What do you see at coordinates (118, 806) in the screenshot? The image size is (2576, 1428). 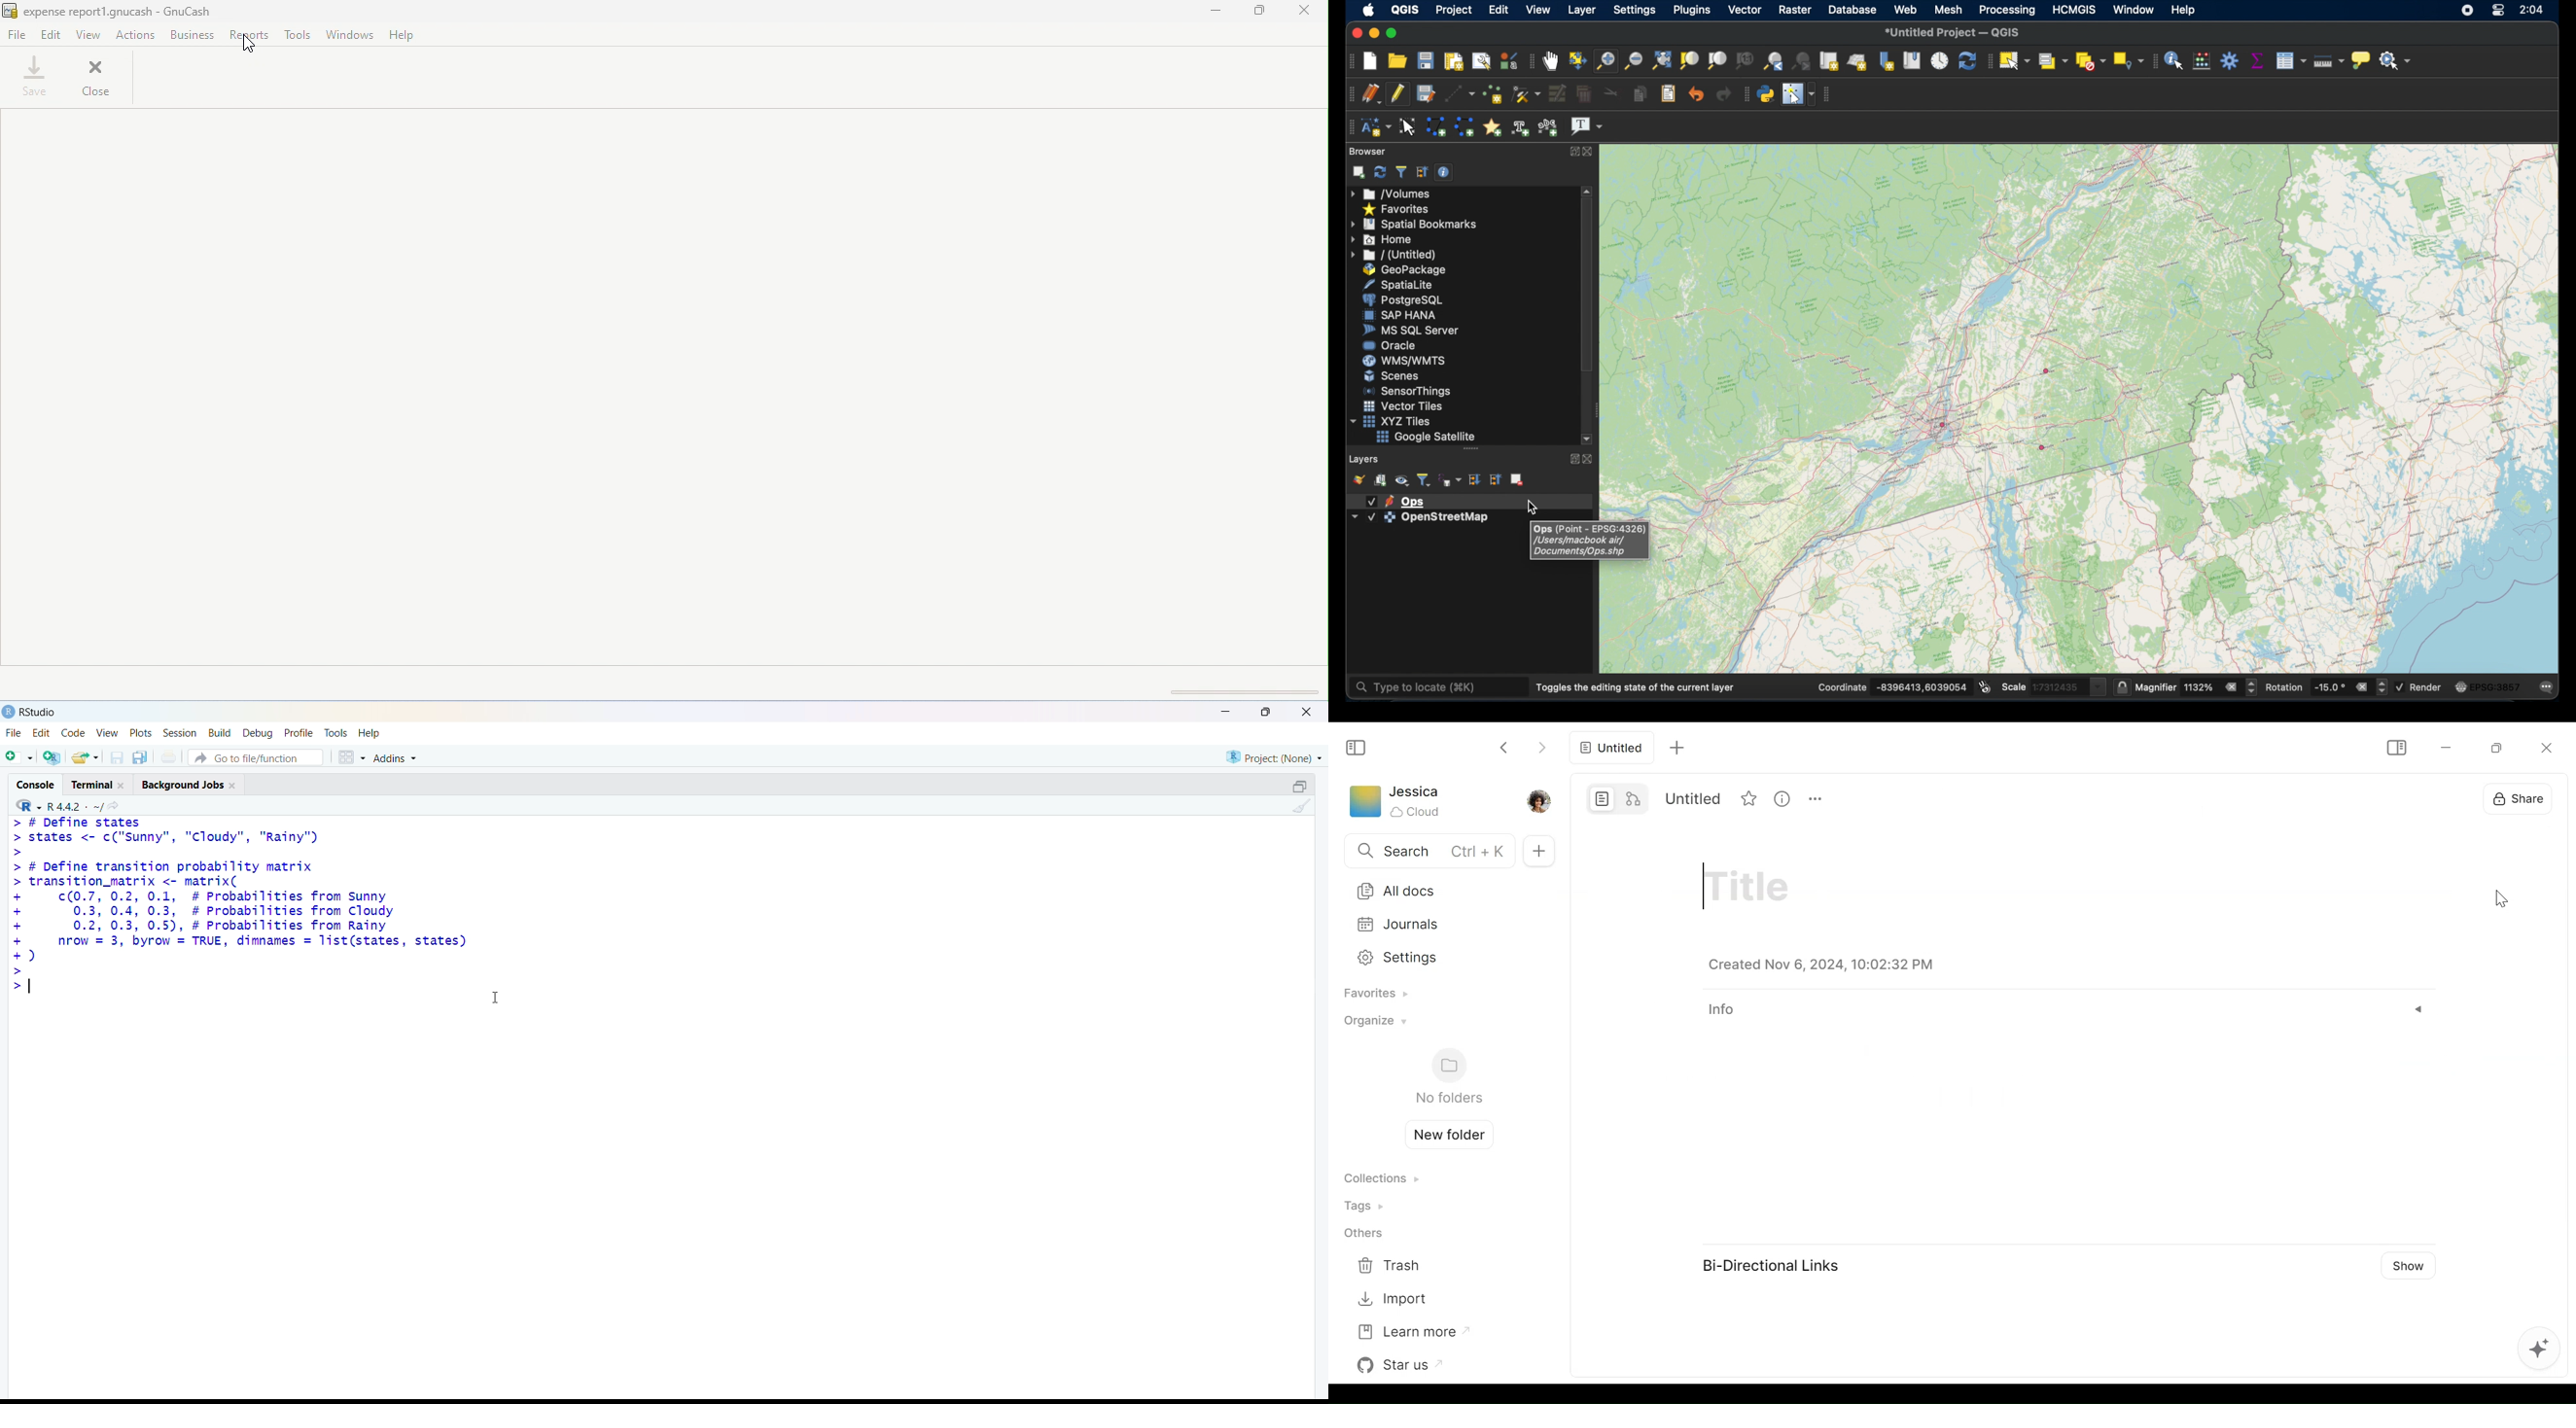 I see `view the current working directory` at bounding box center [118, 806].